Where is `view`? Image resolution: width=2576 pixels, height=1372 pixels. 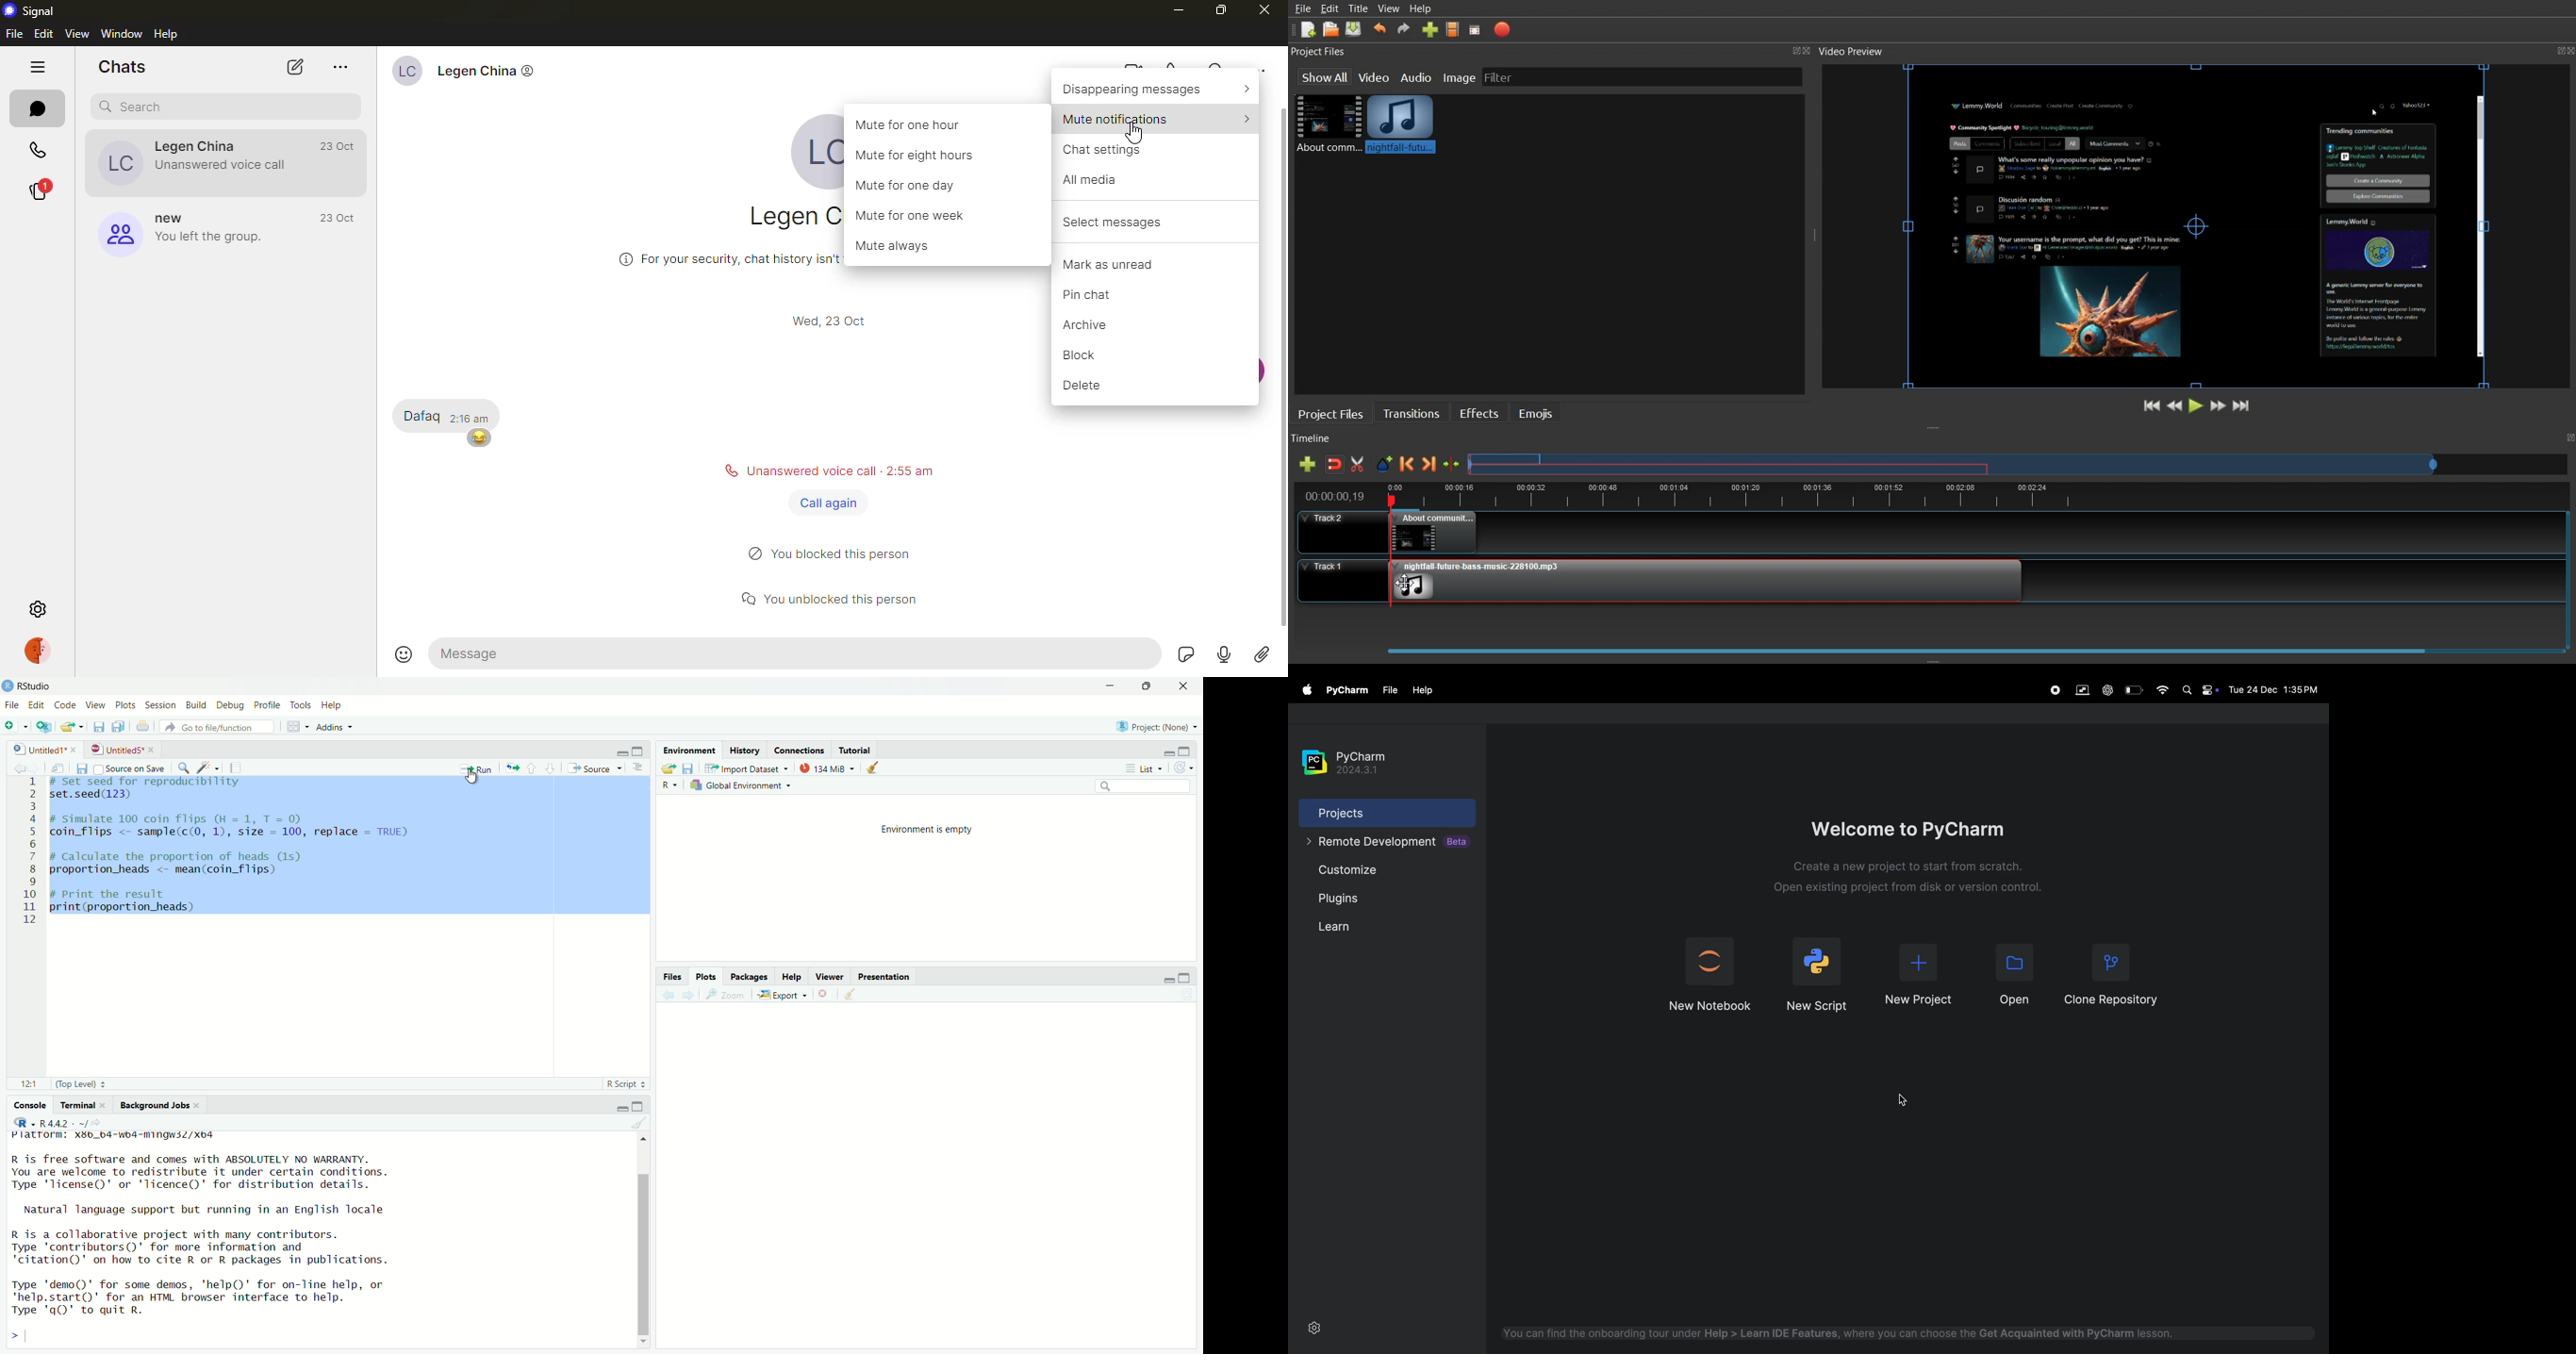 view is located at coordinates (96, 706).